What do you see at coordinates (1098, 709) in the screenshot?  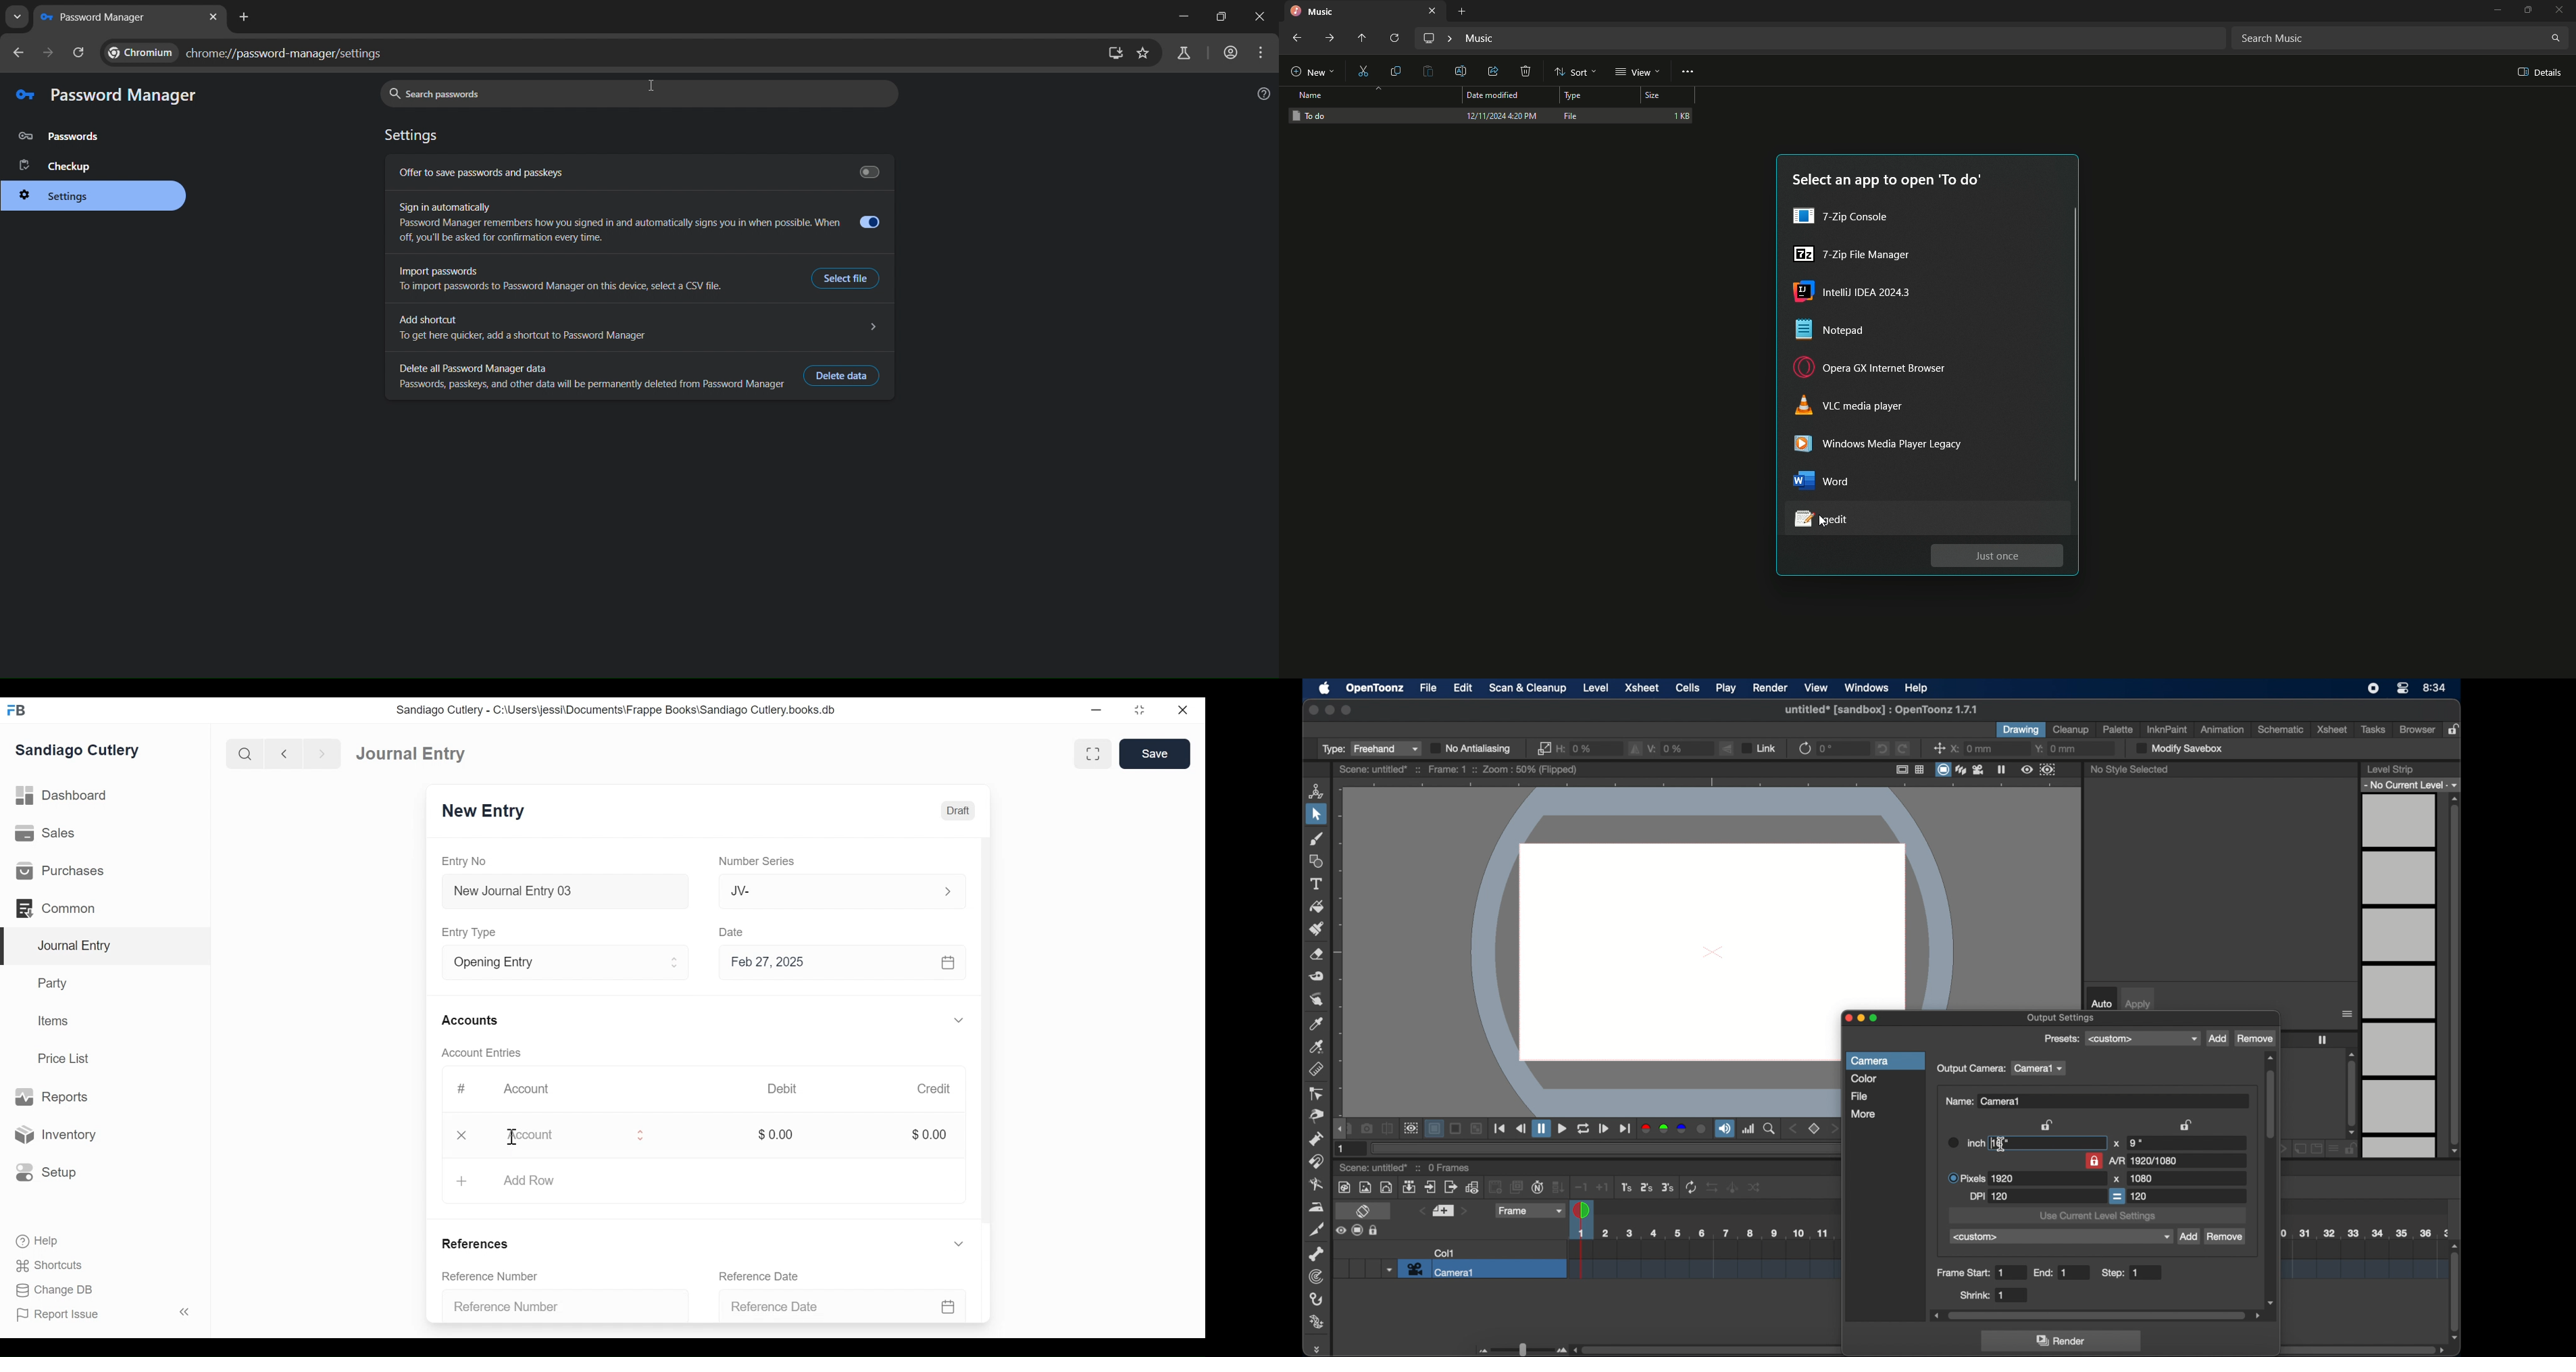 I see `Minimize` at bounding box center [1098, 709].